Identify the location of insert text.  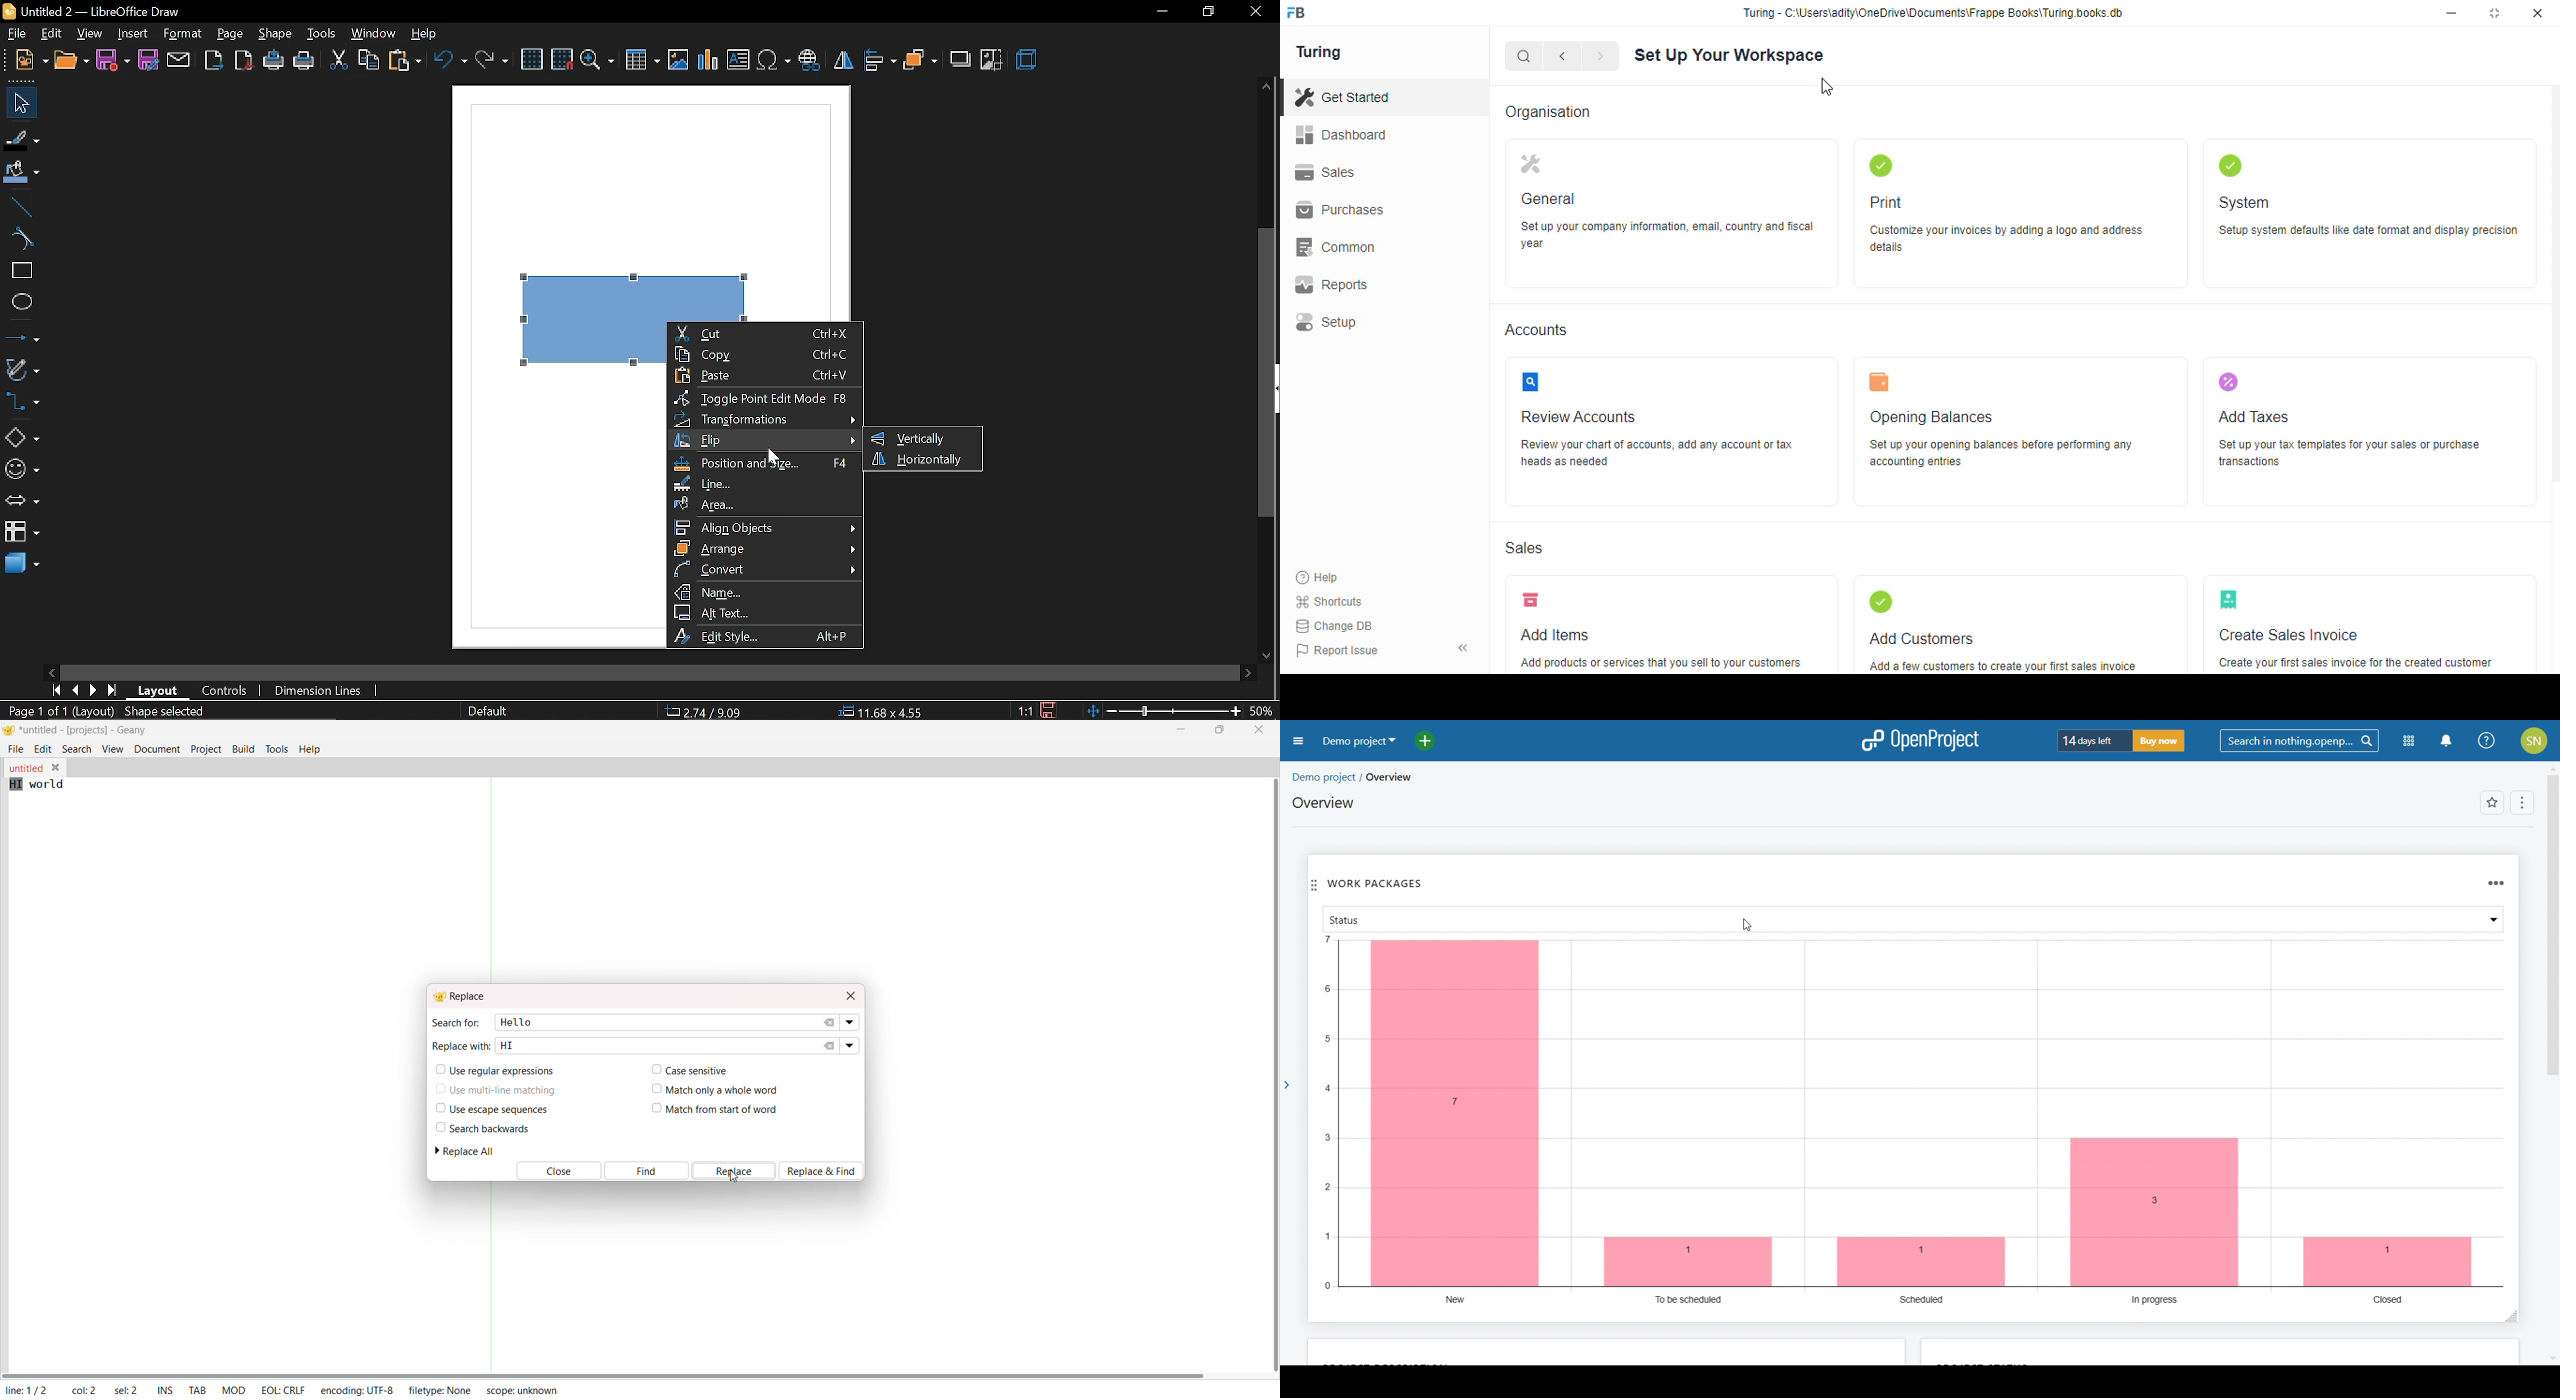
(738, 60).